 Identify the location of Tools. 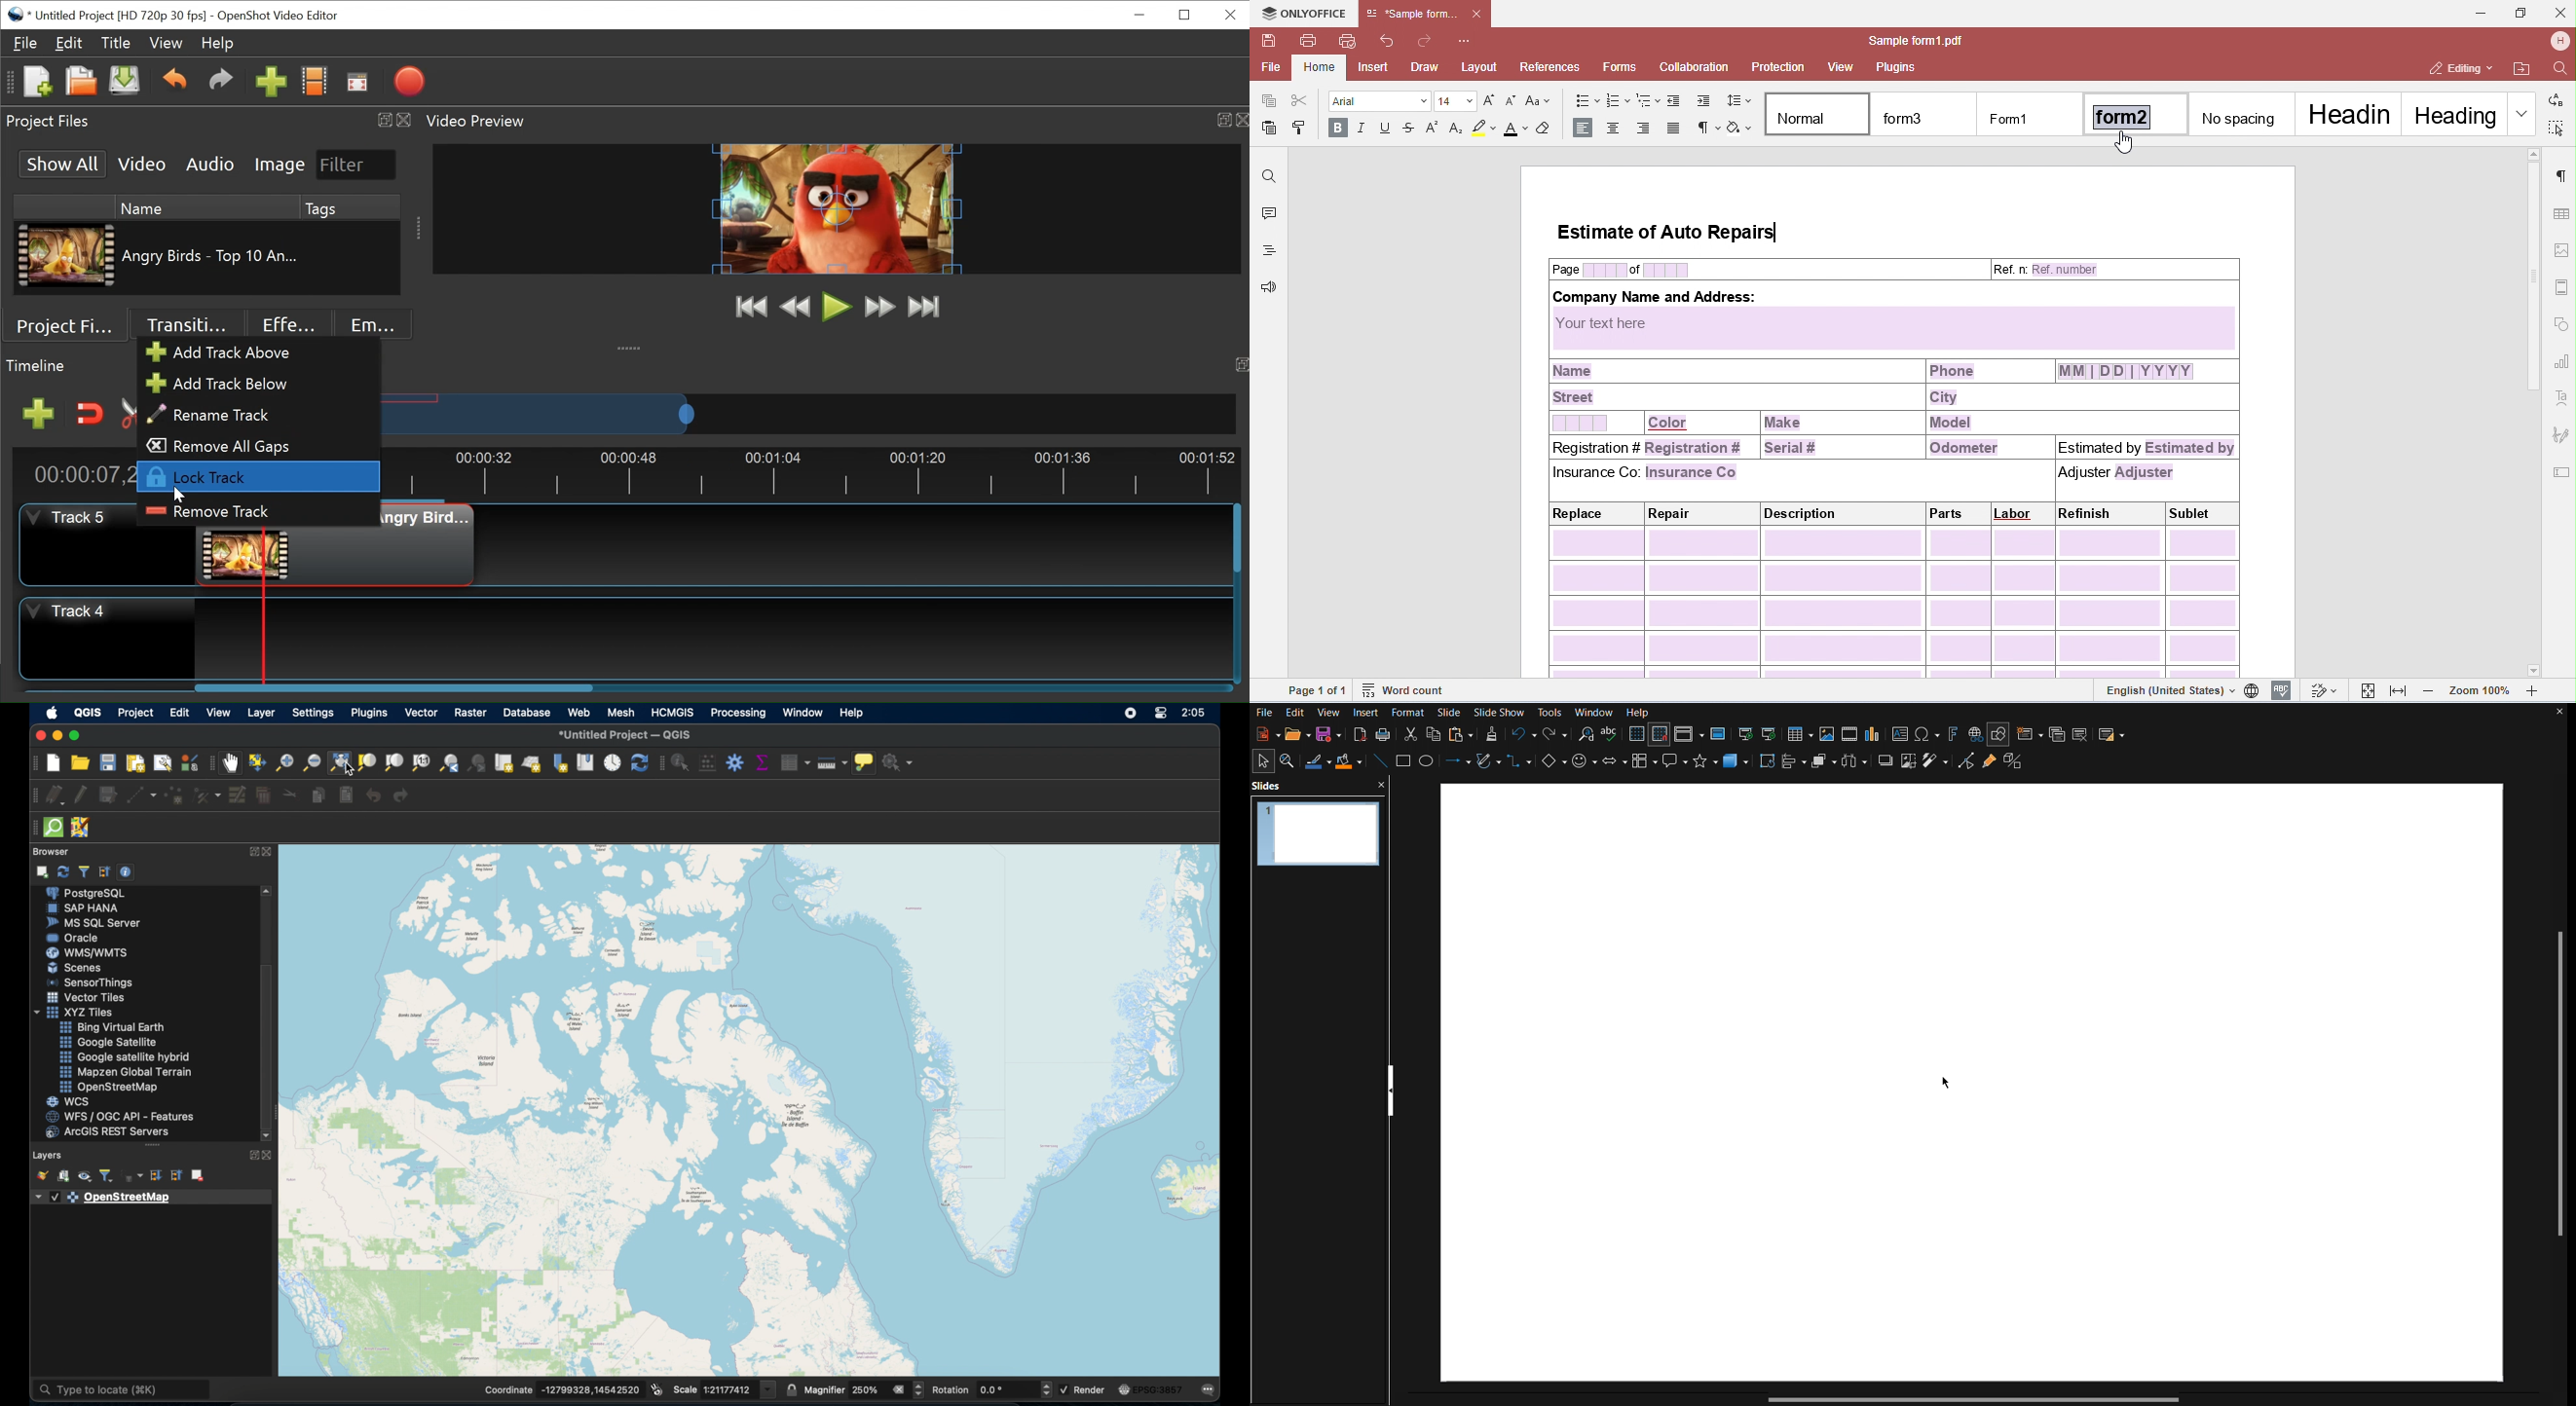
(1552, 713).